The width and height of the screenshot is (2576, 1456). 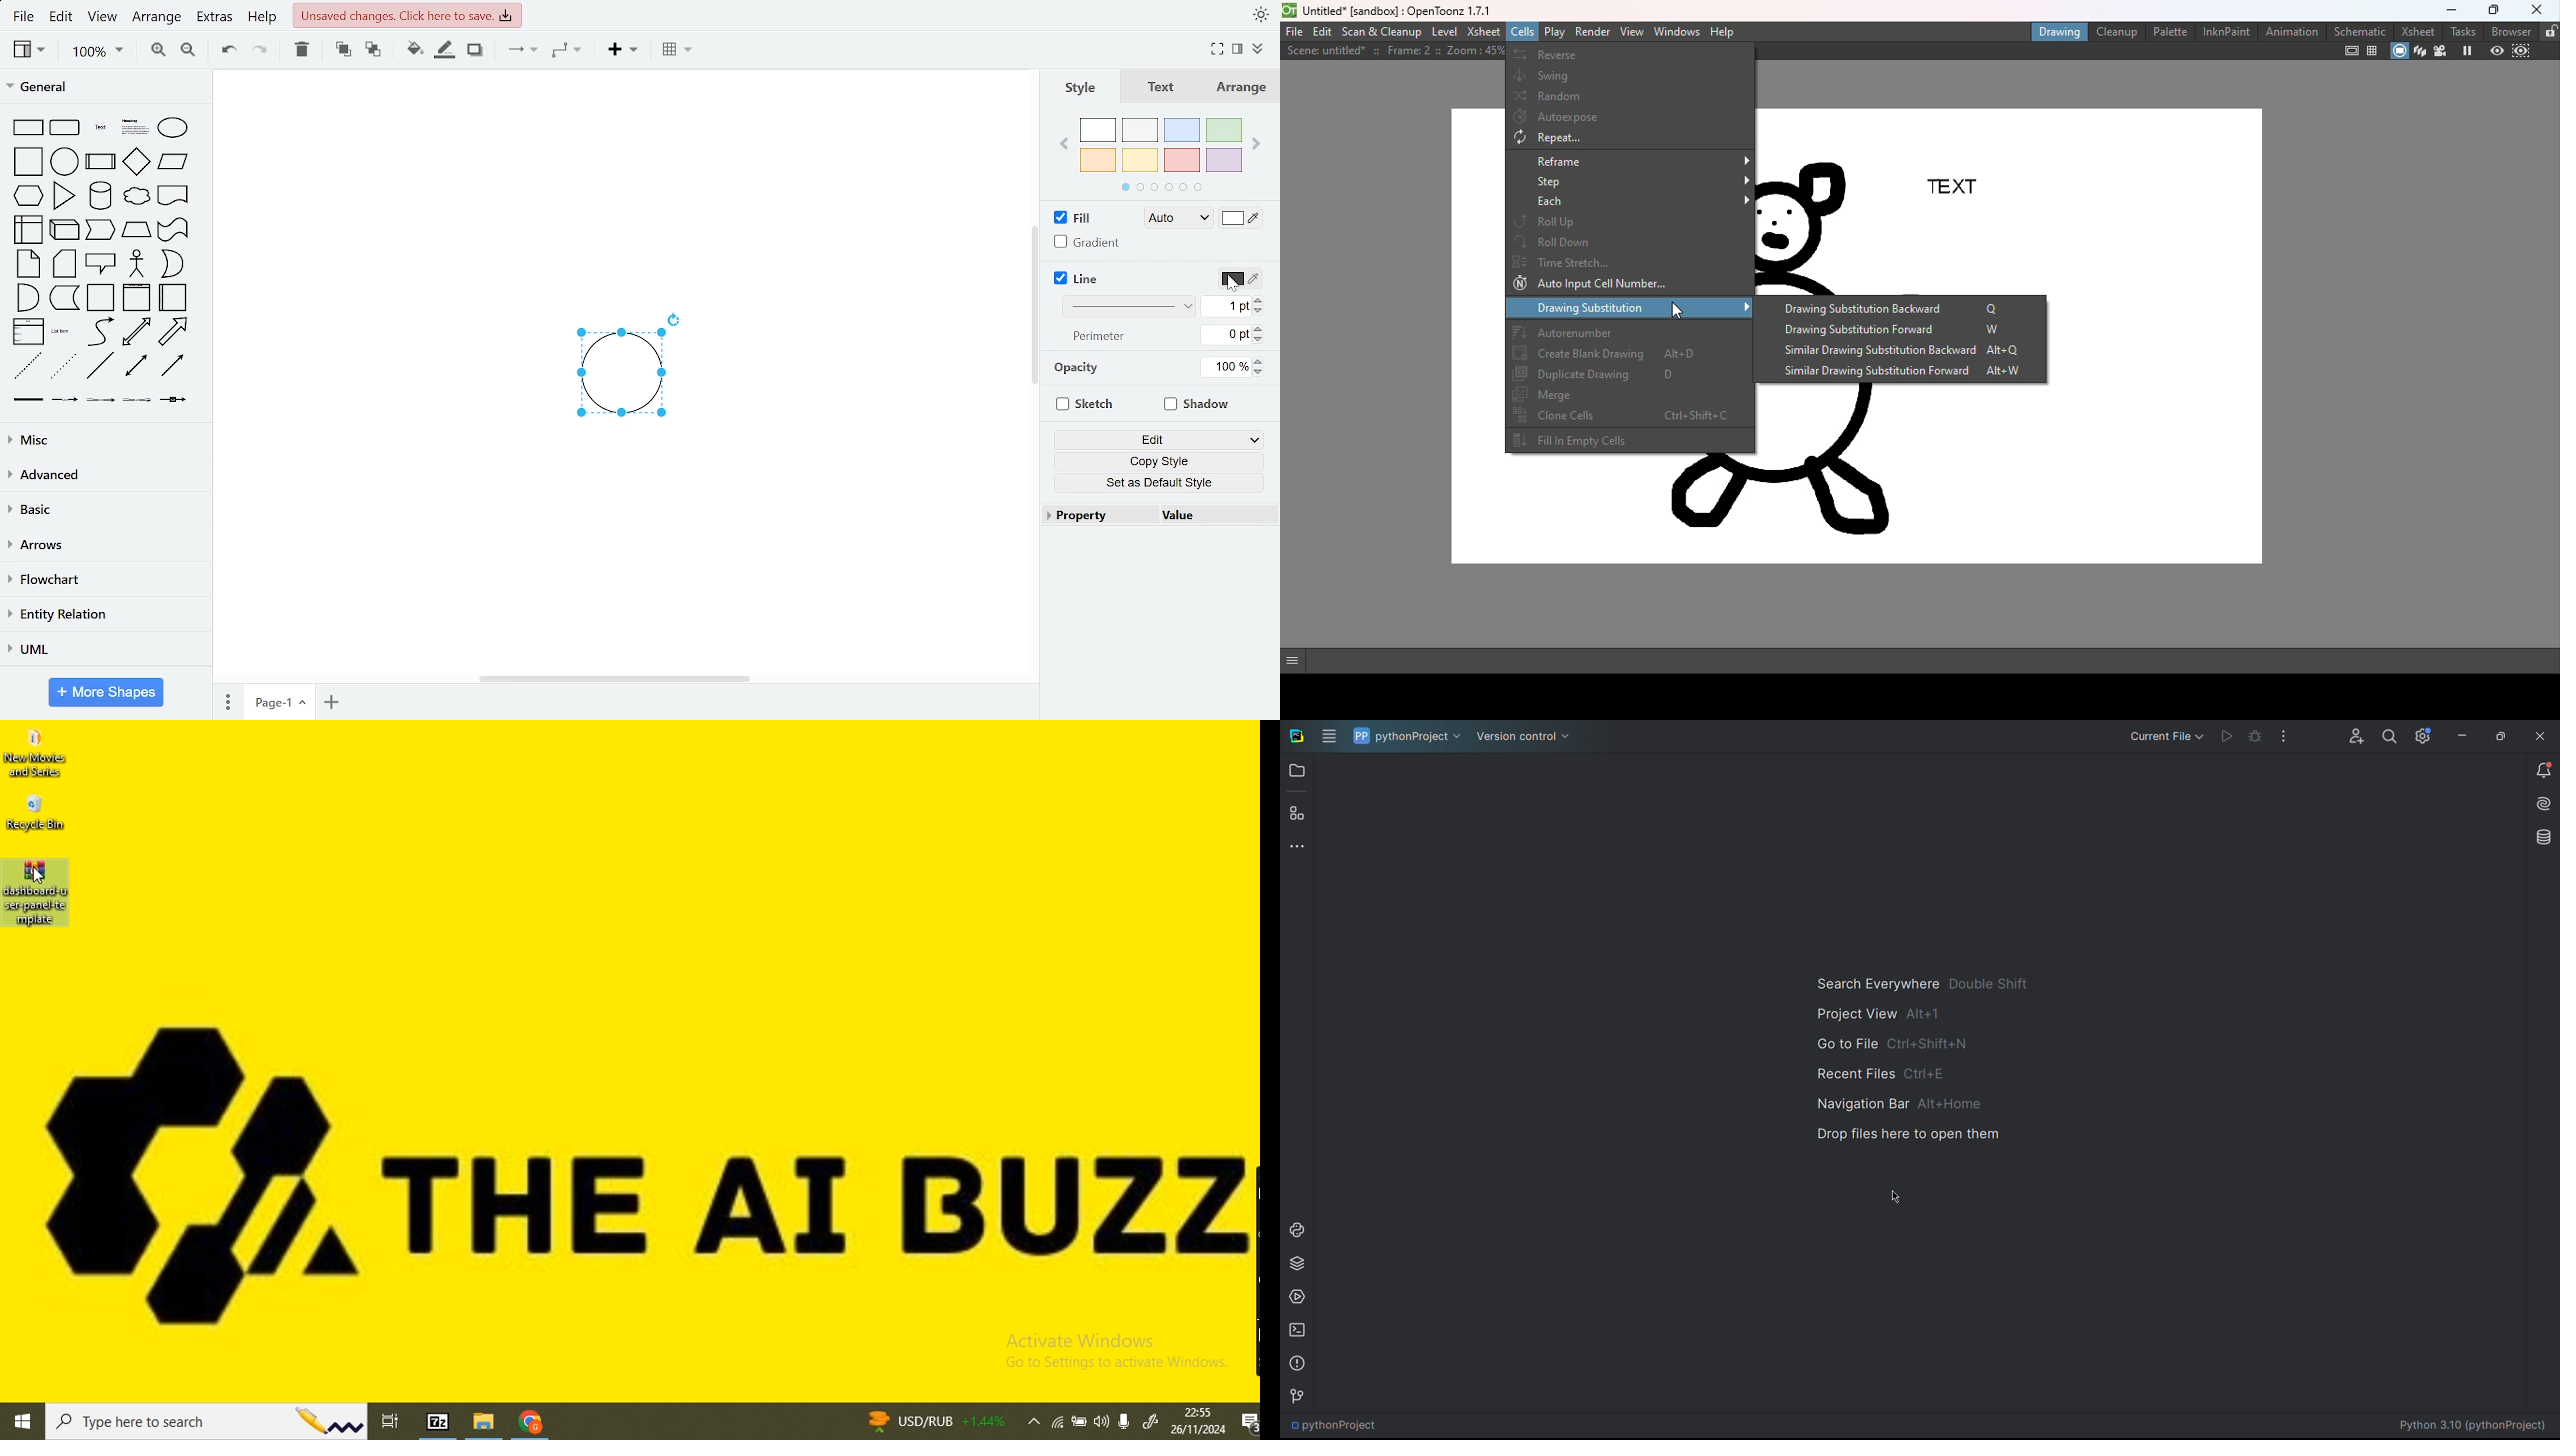 I want to click on zoom in, so click(x=159, y=51).